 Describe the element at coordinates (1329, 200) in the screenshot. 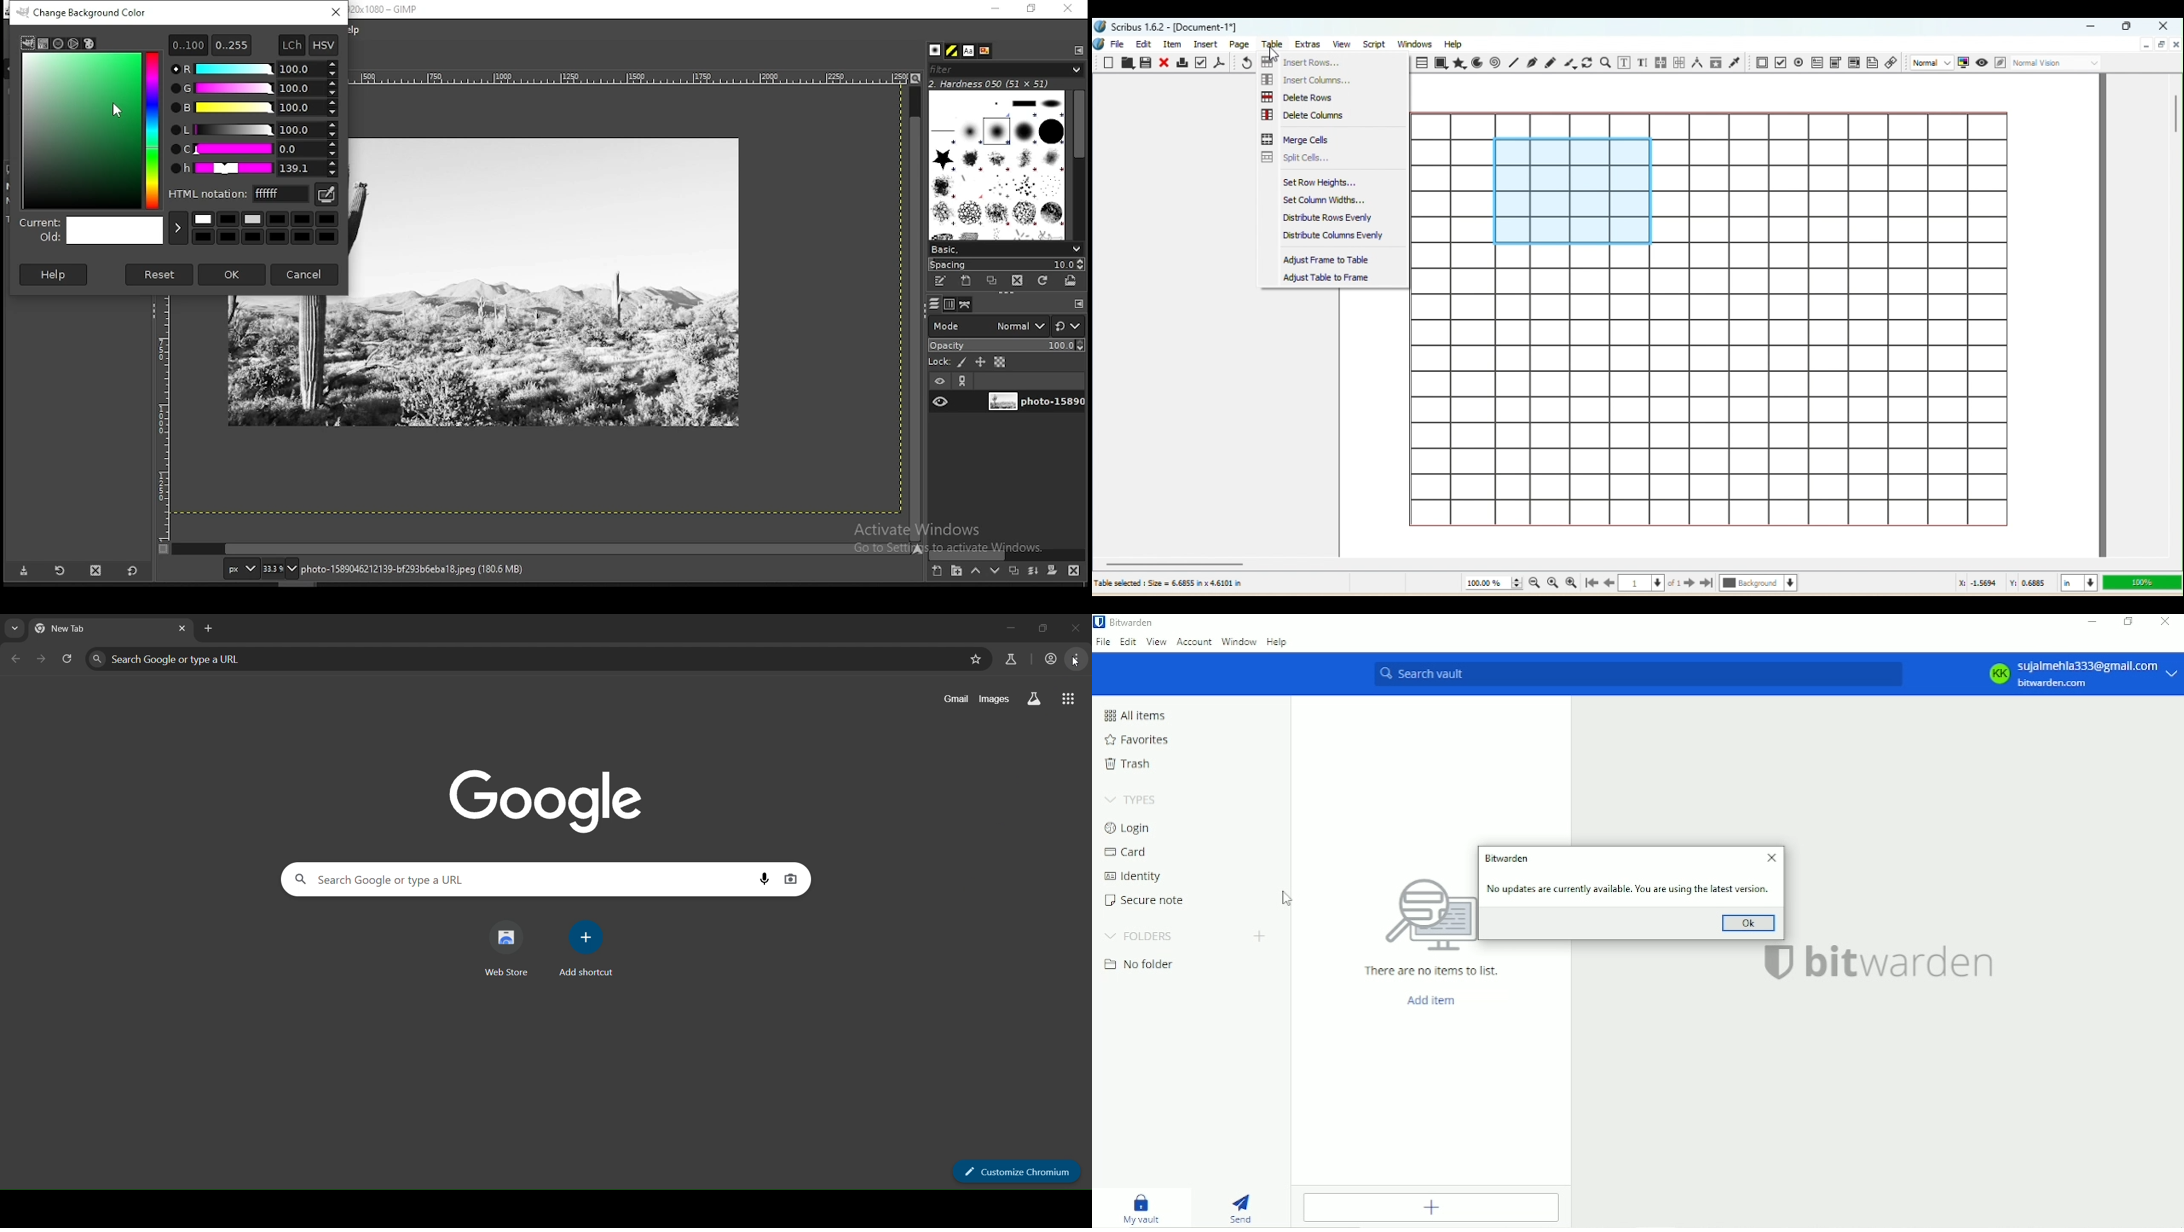

I see `Set column widths` at that location.